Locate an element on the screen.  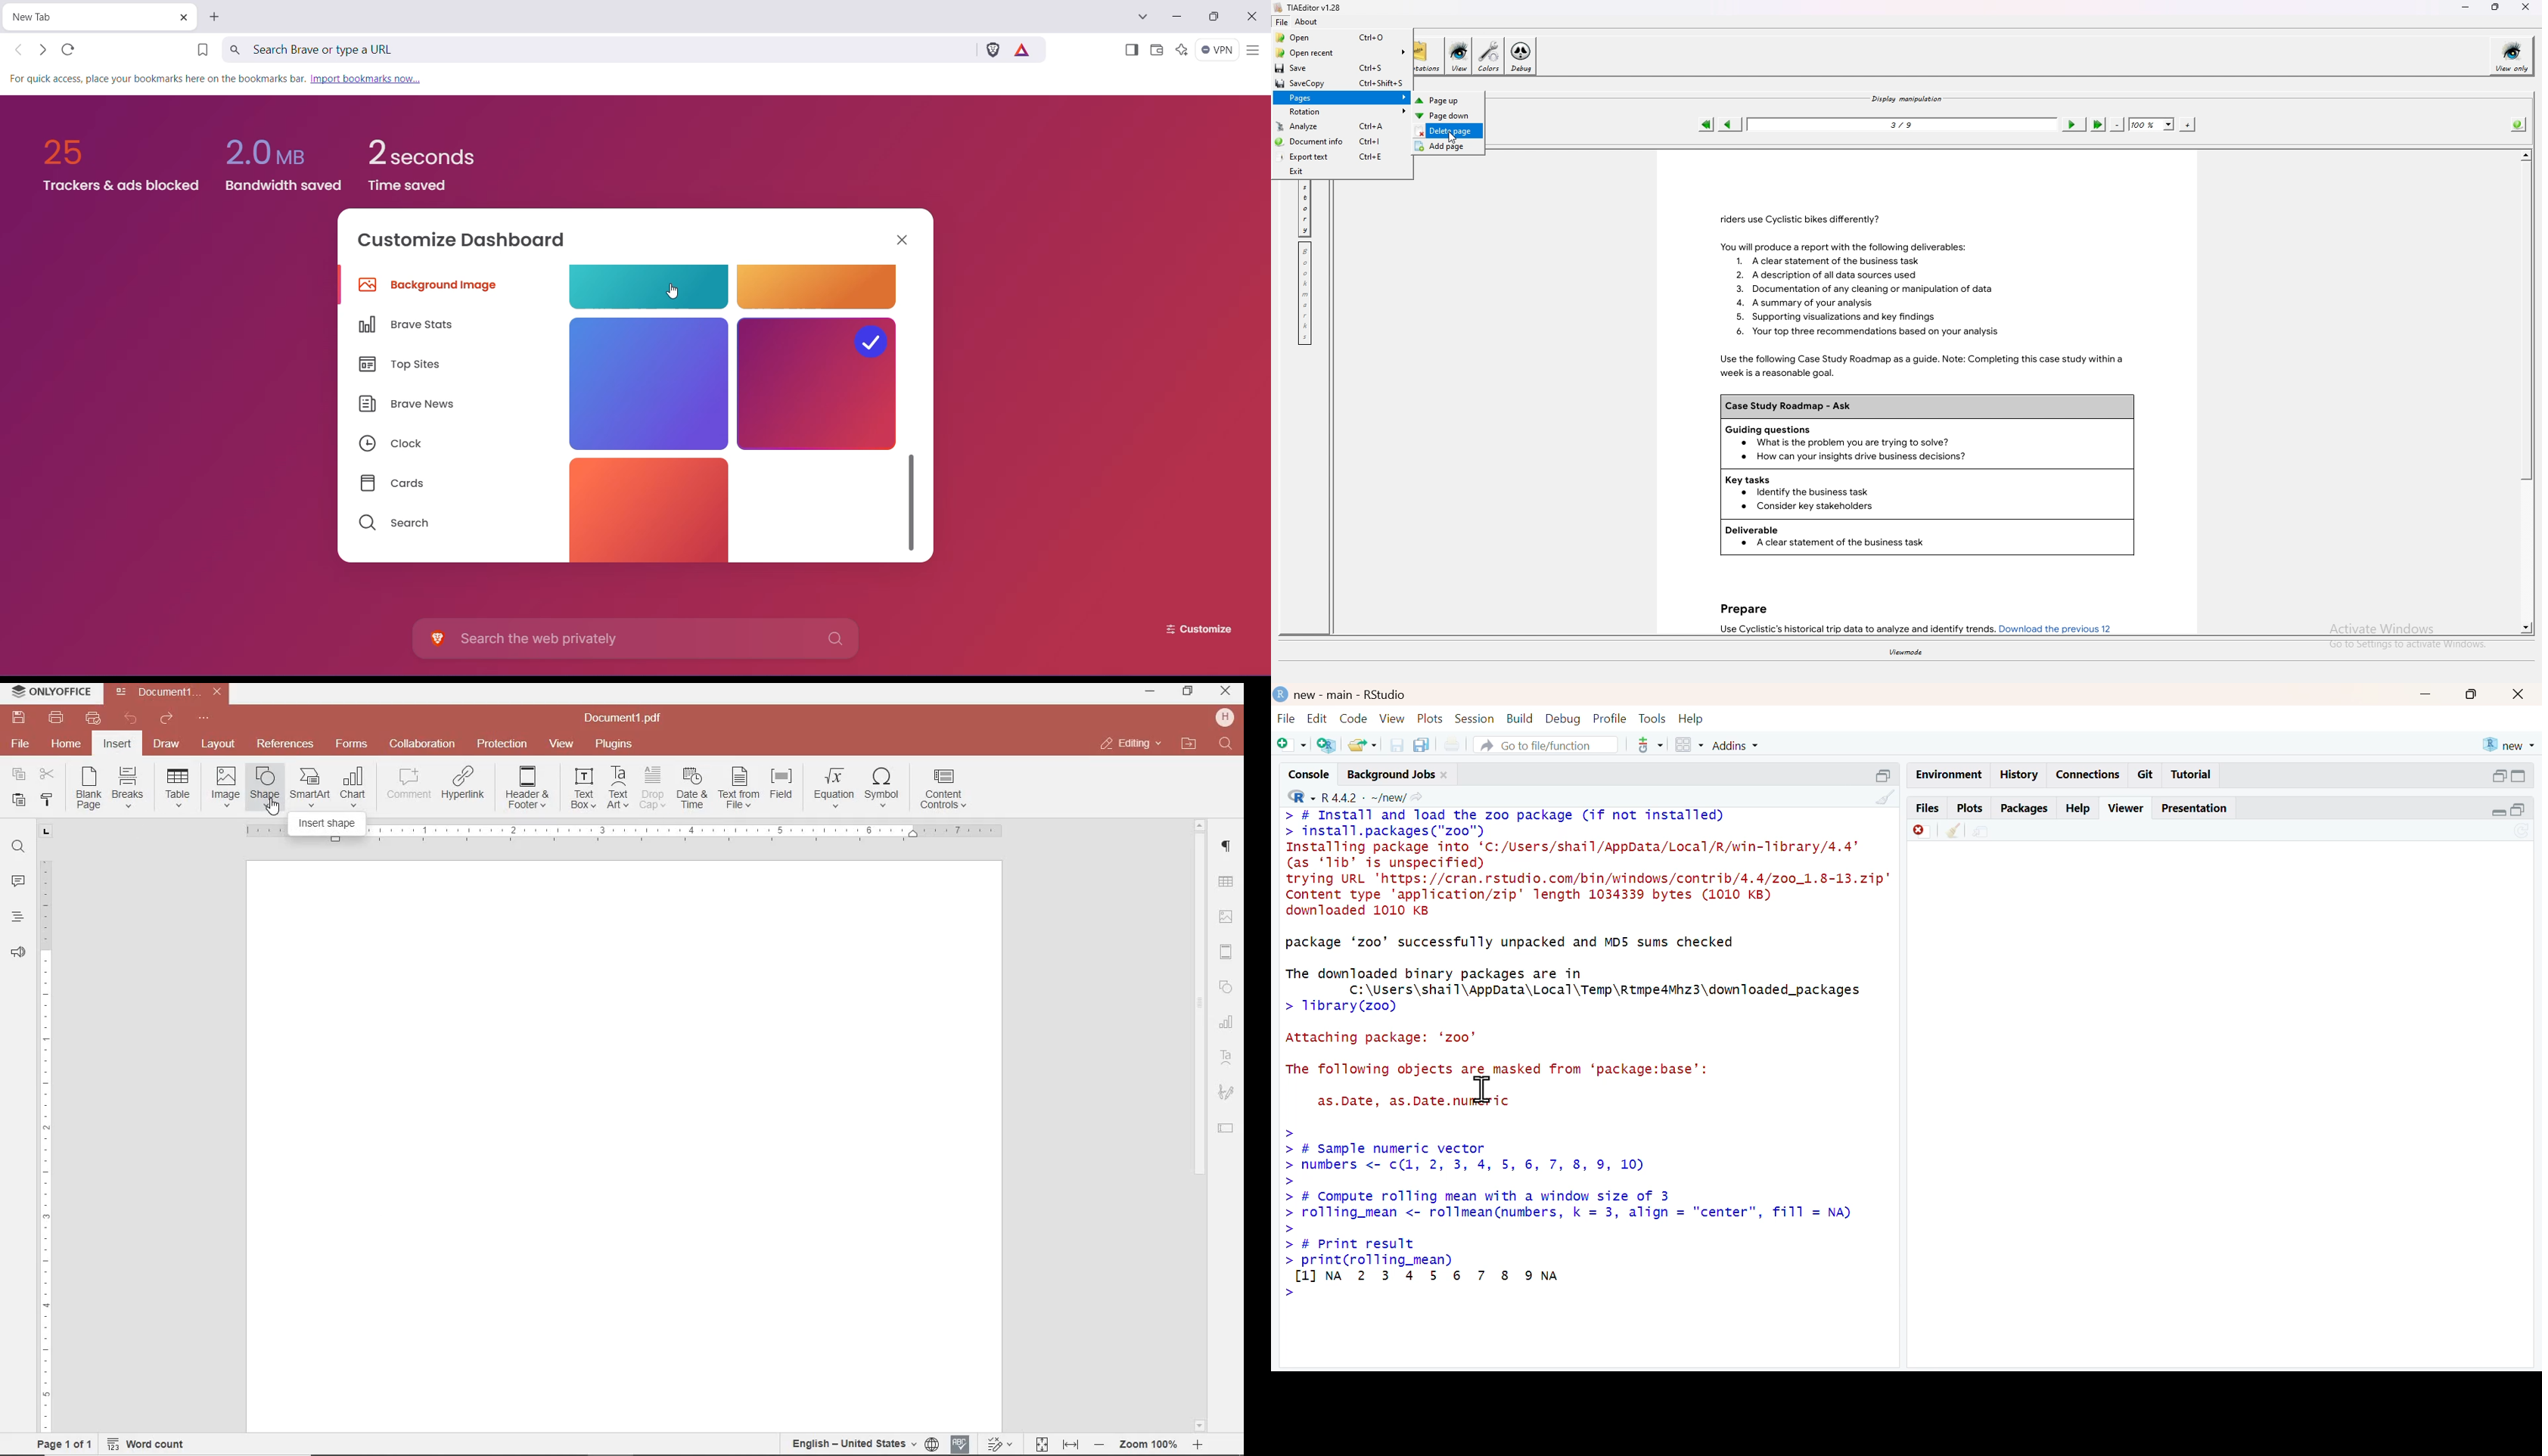
history is located at coordinates (2016, 776).